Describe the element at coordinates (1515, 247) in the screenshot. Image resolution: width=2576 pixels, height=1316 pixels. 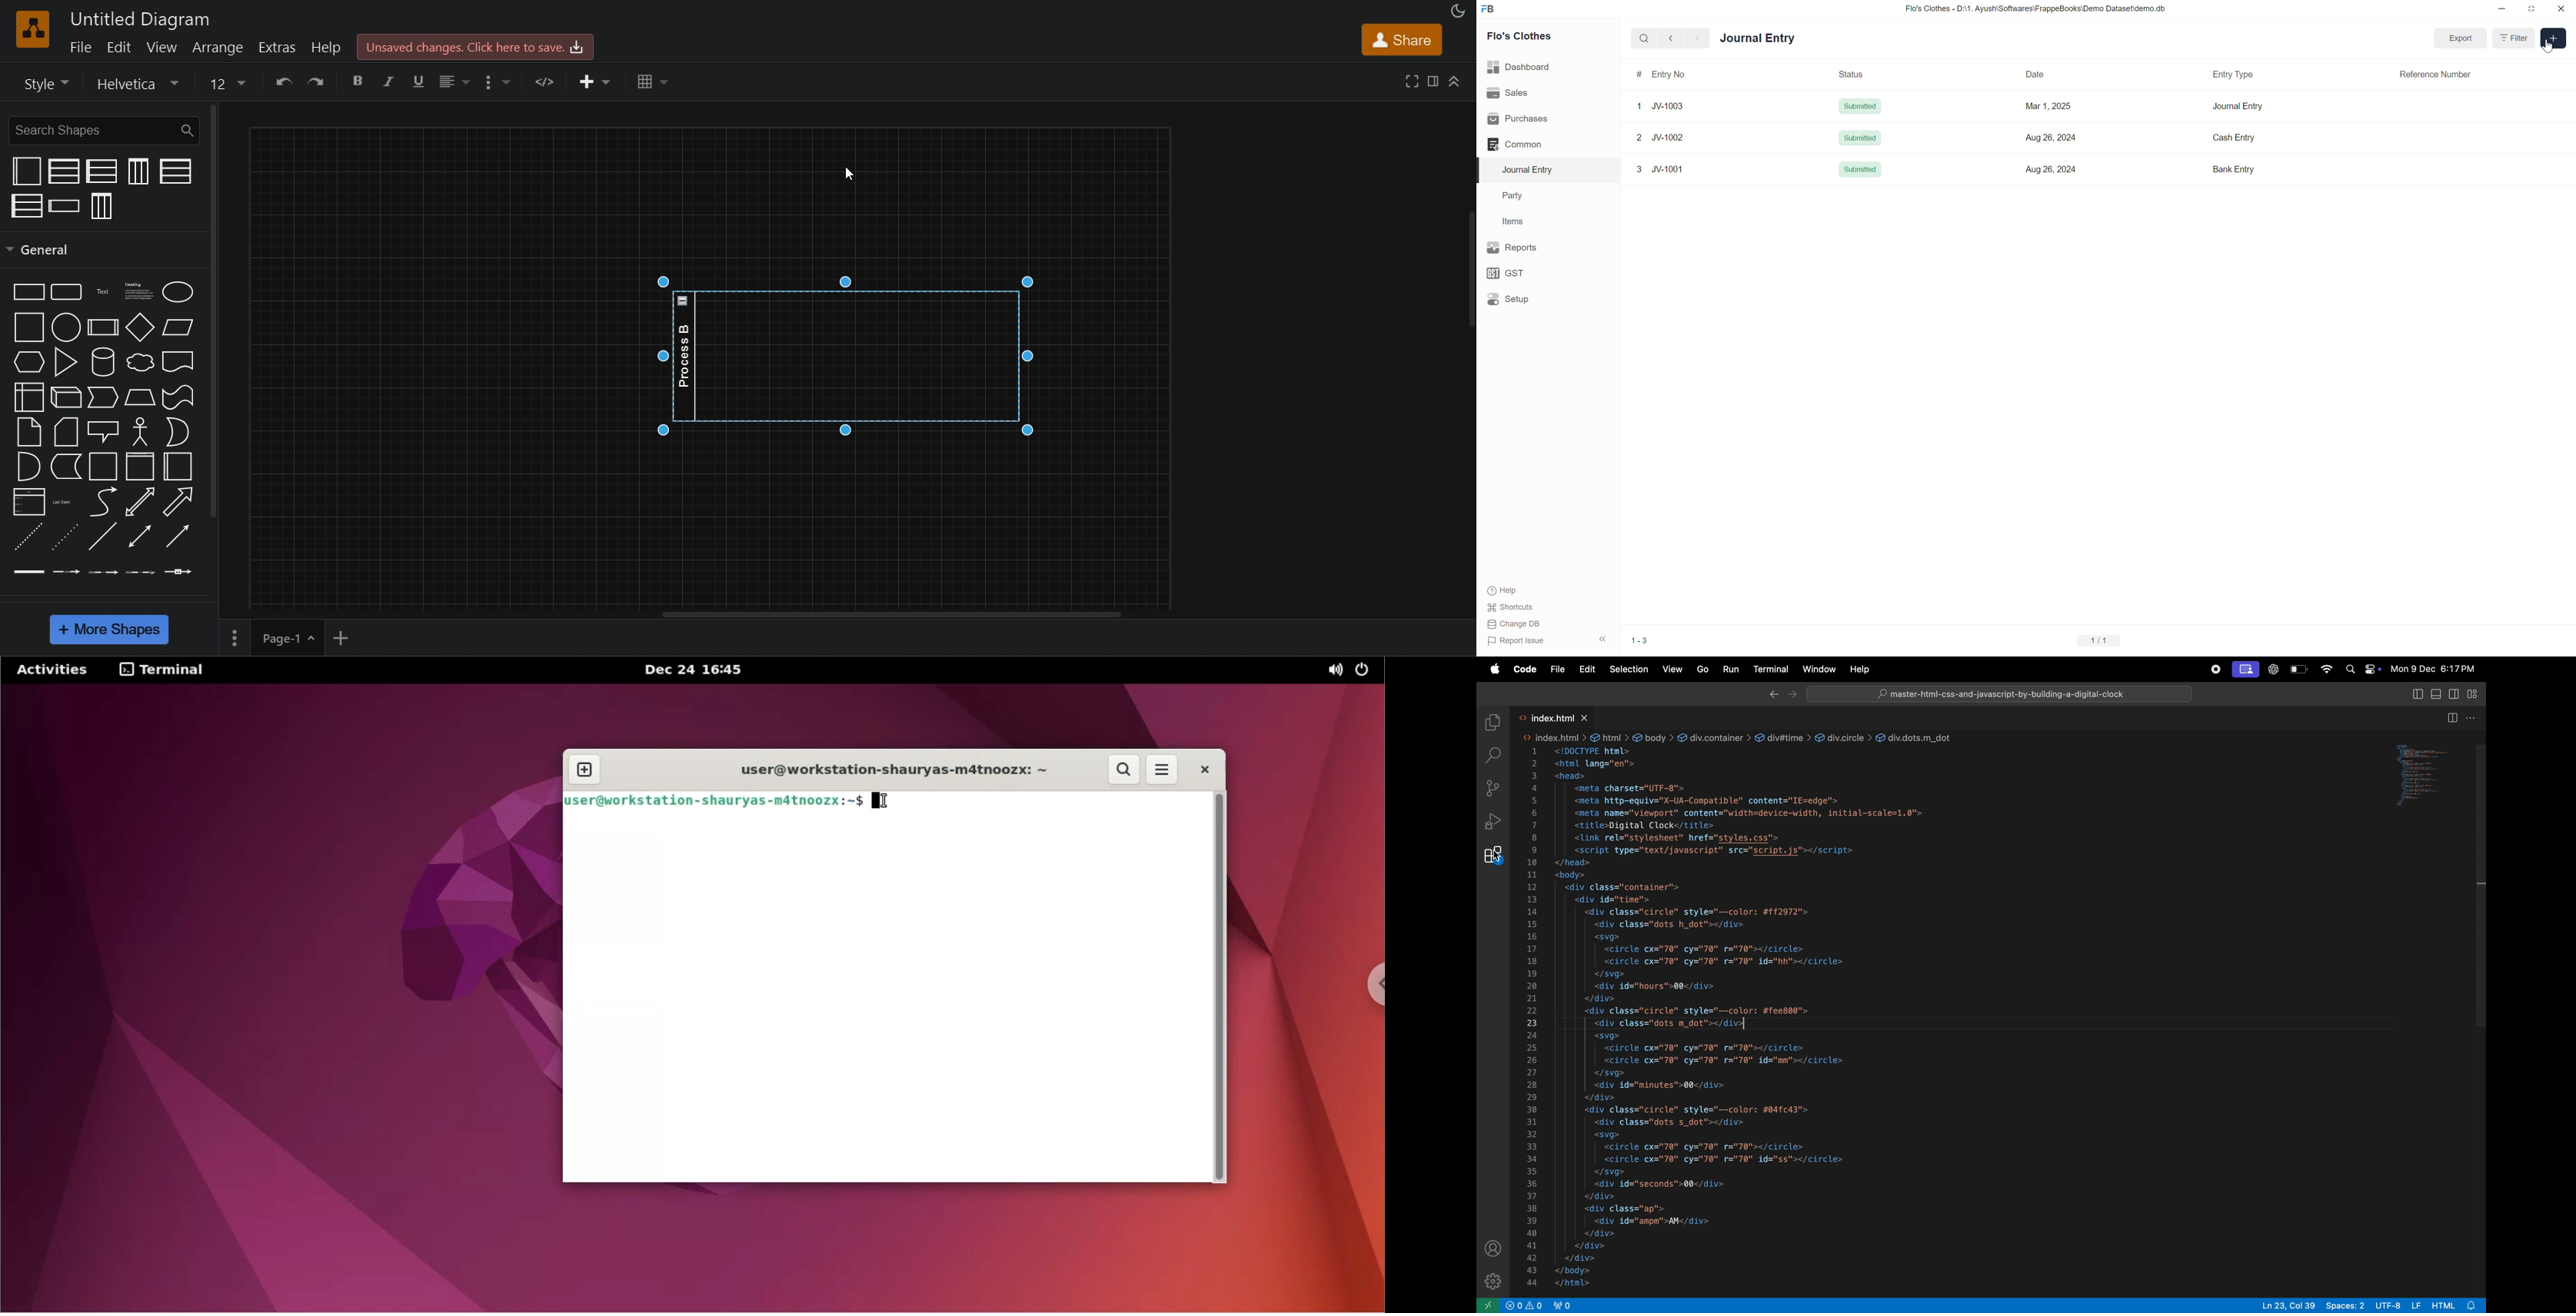
I see `Reports` at that location.